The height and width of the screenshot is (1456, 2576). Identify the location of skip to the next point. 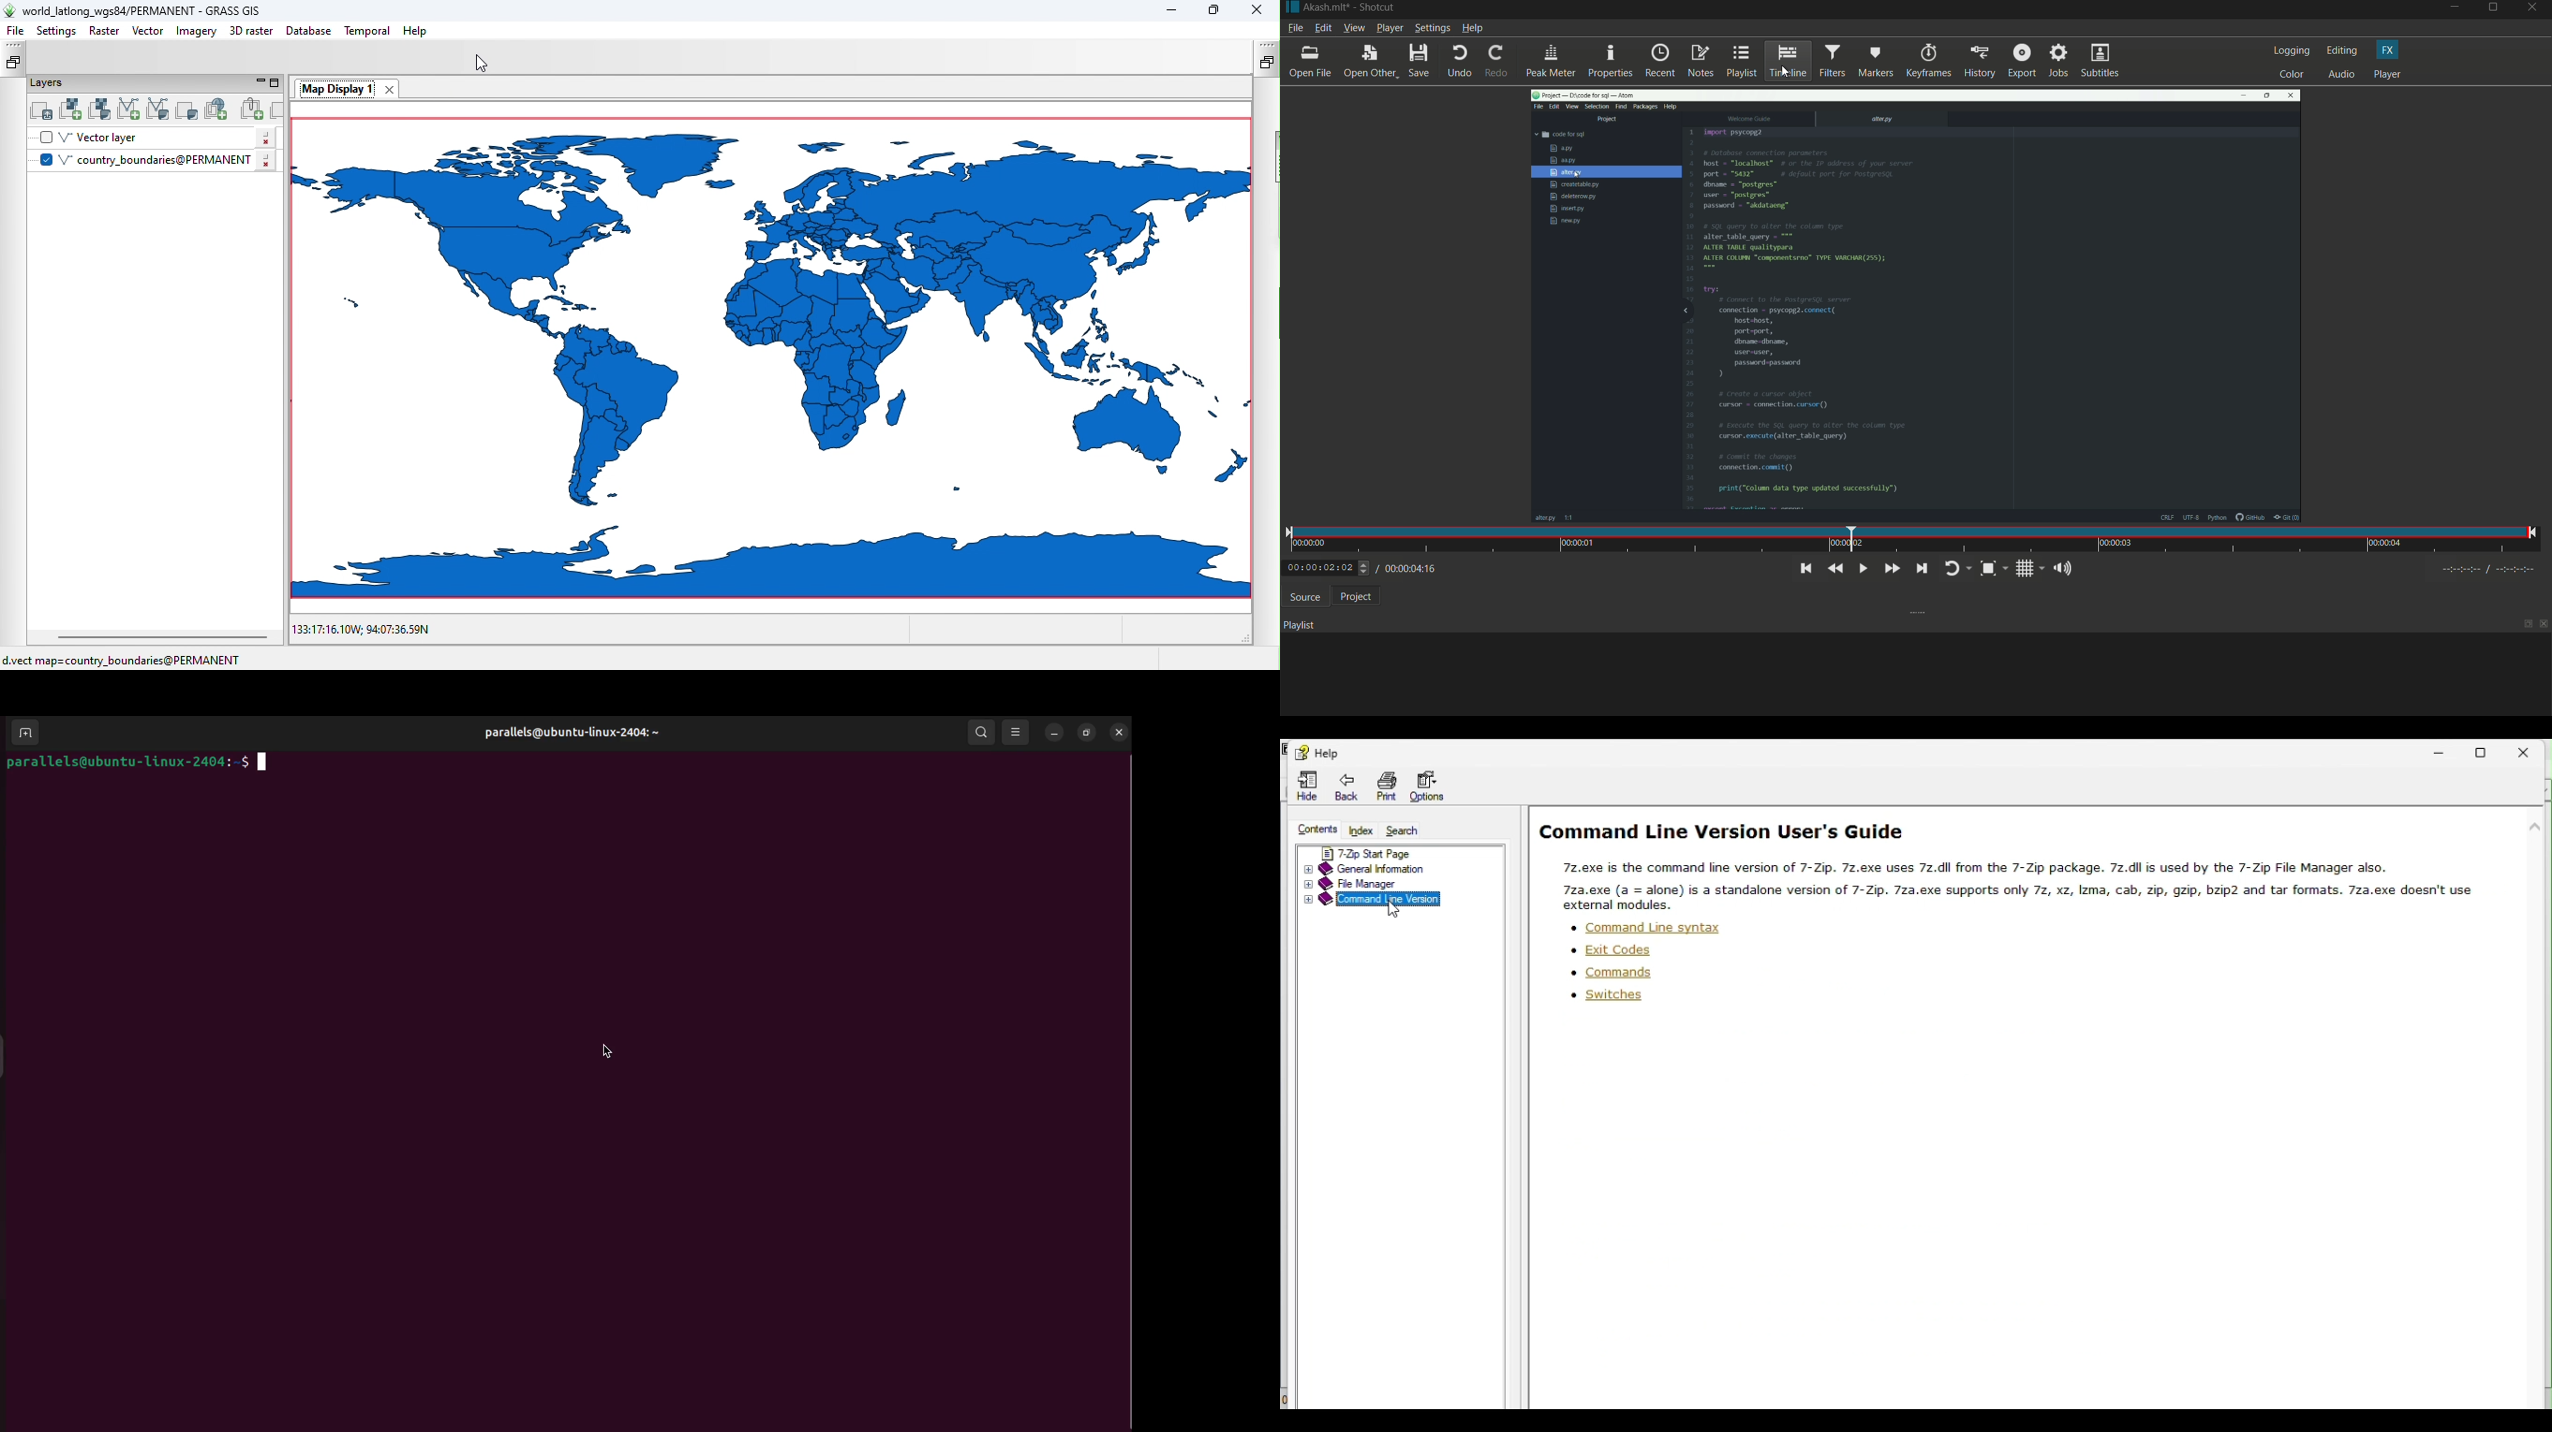
(1919, 567).